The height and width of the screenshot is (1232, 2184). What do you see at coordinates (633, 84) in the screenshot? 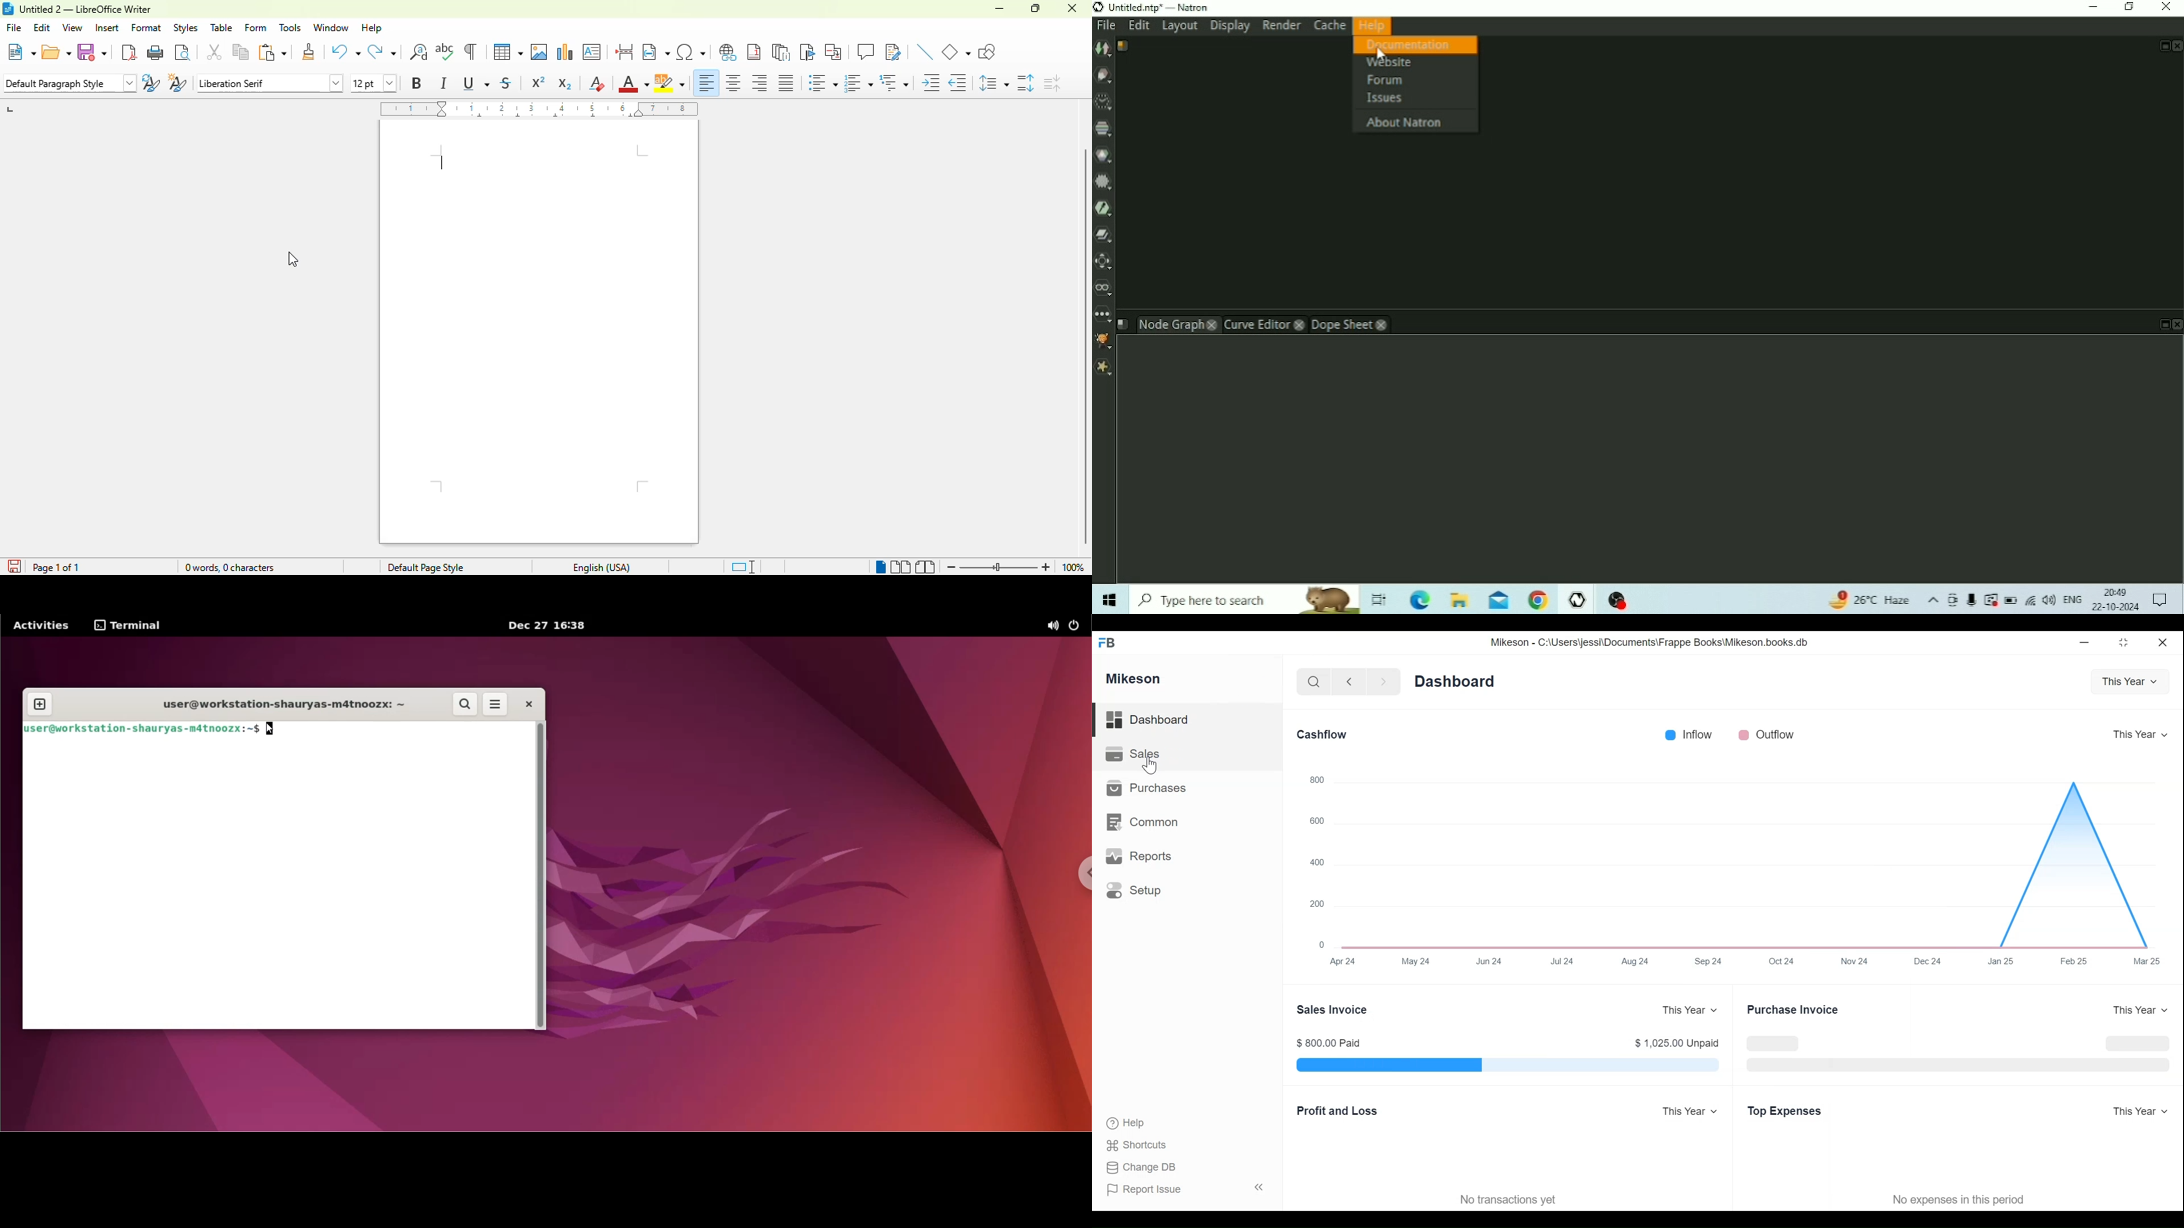
I see `font color` at bounding box center [633, 84].